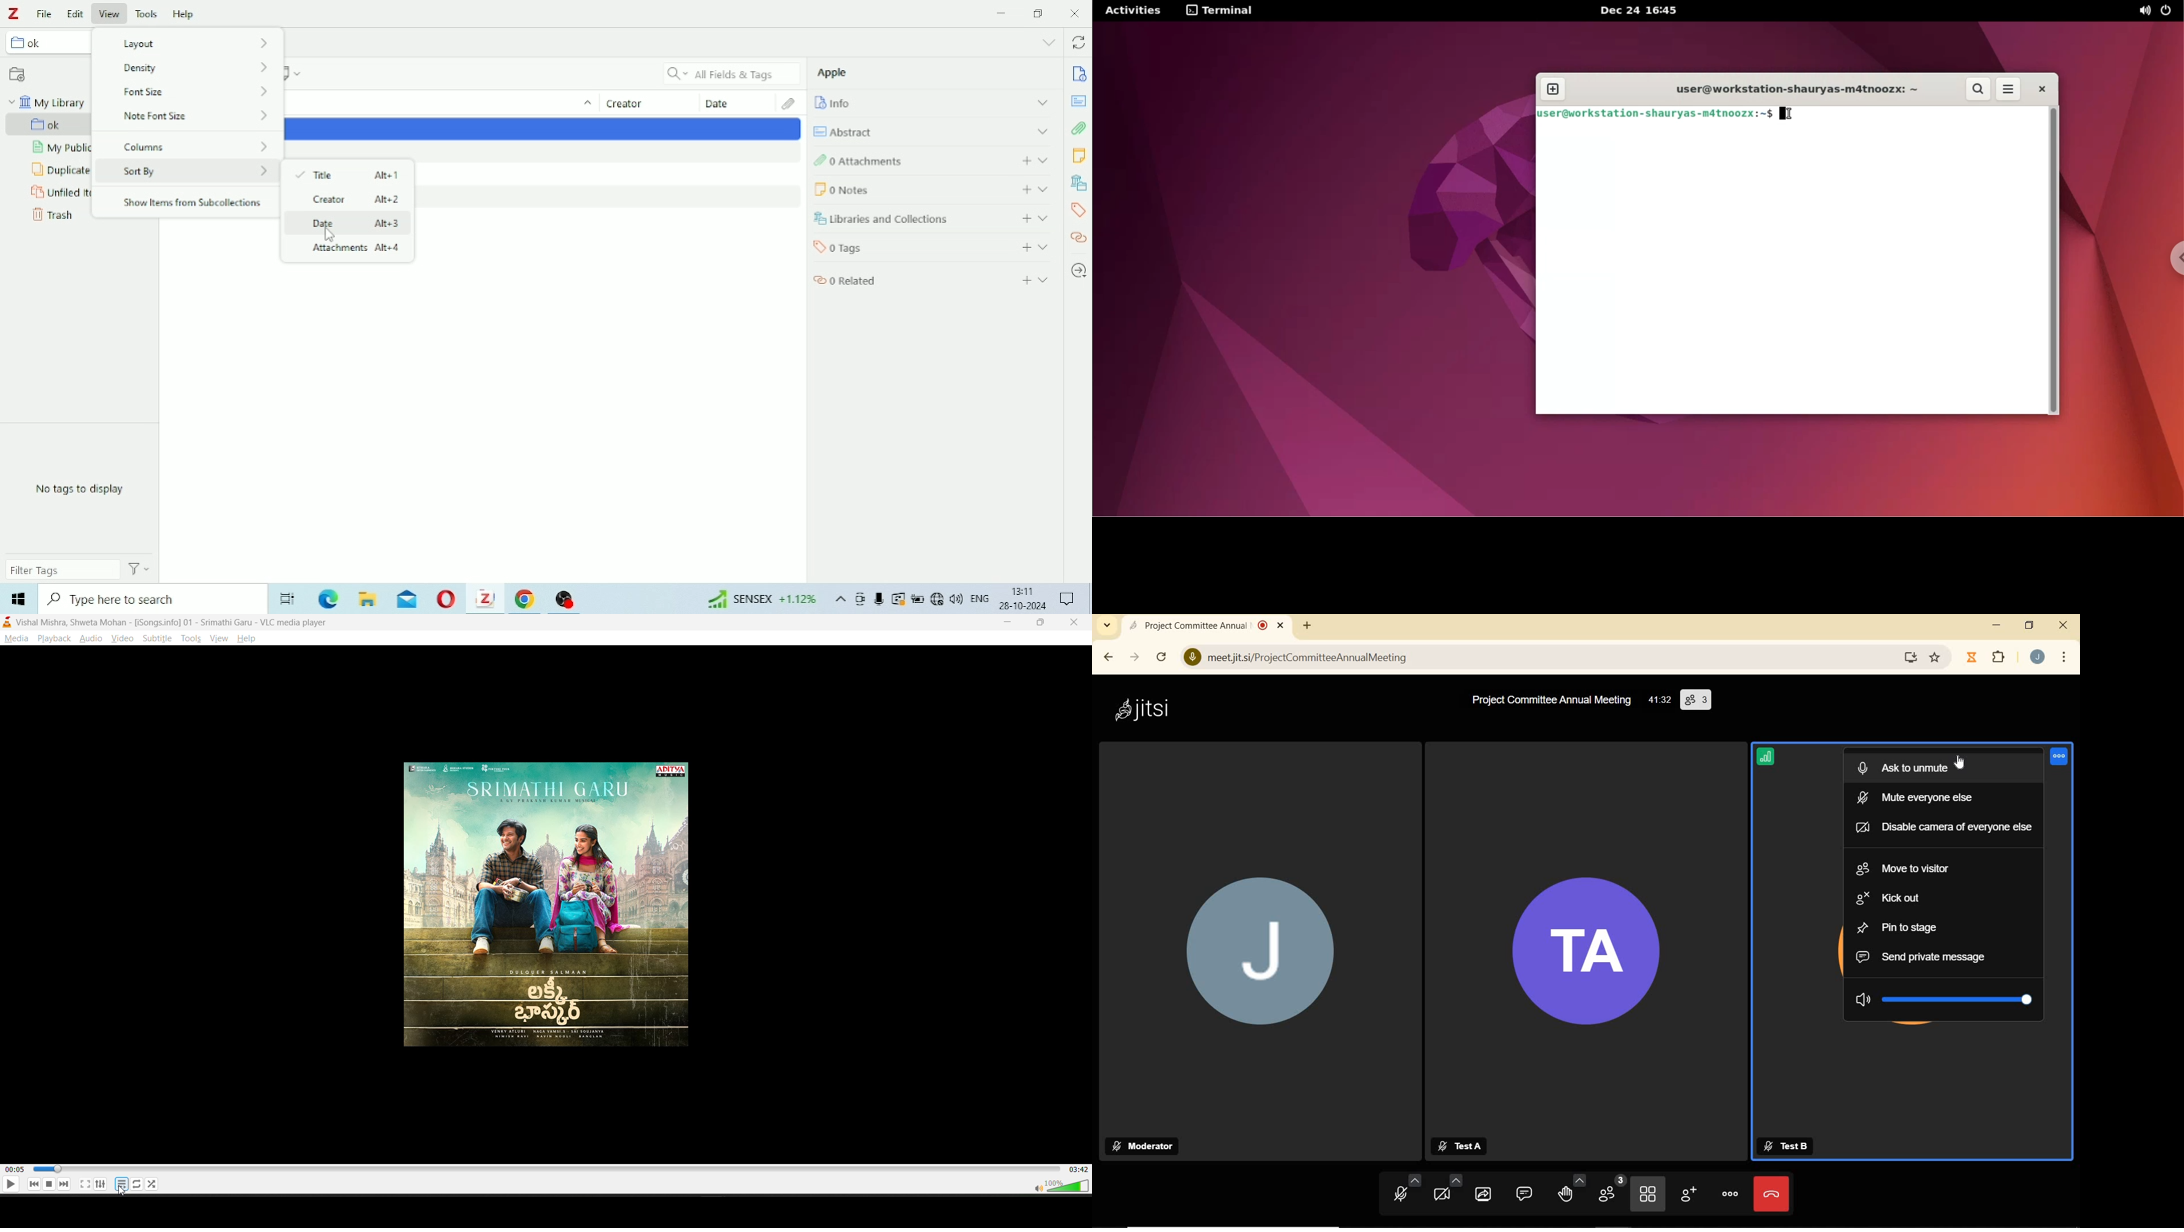  What do you see at coordinates (195, 203) in the screenshot?
I see `‘Show items from Subcollections.` at bounding box center [195, 203].